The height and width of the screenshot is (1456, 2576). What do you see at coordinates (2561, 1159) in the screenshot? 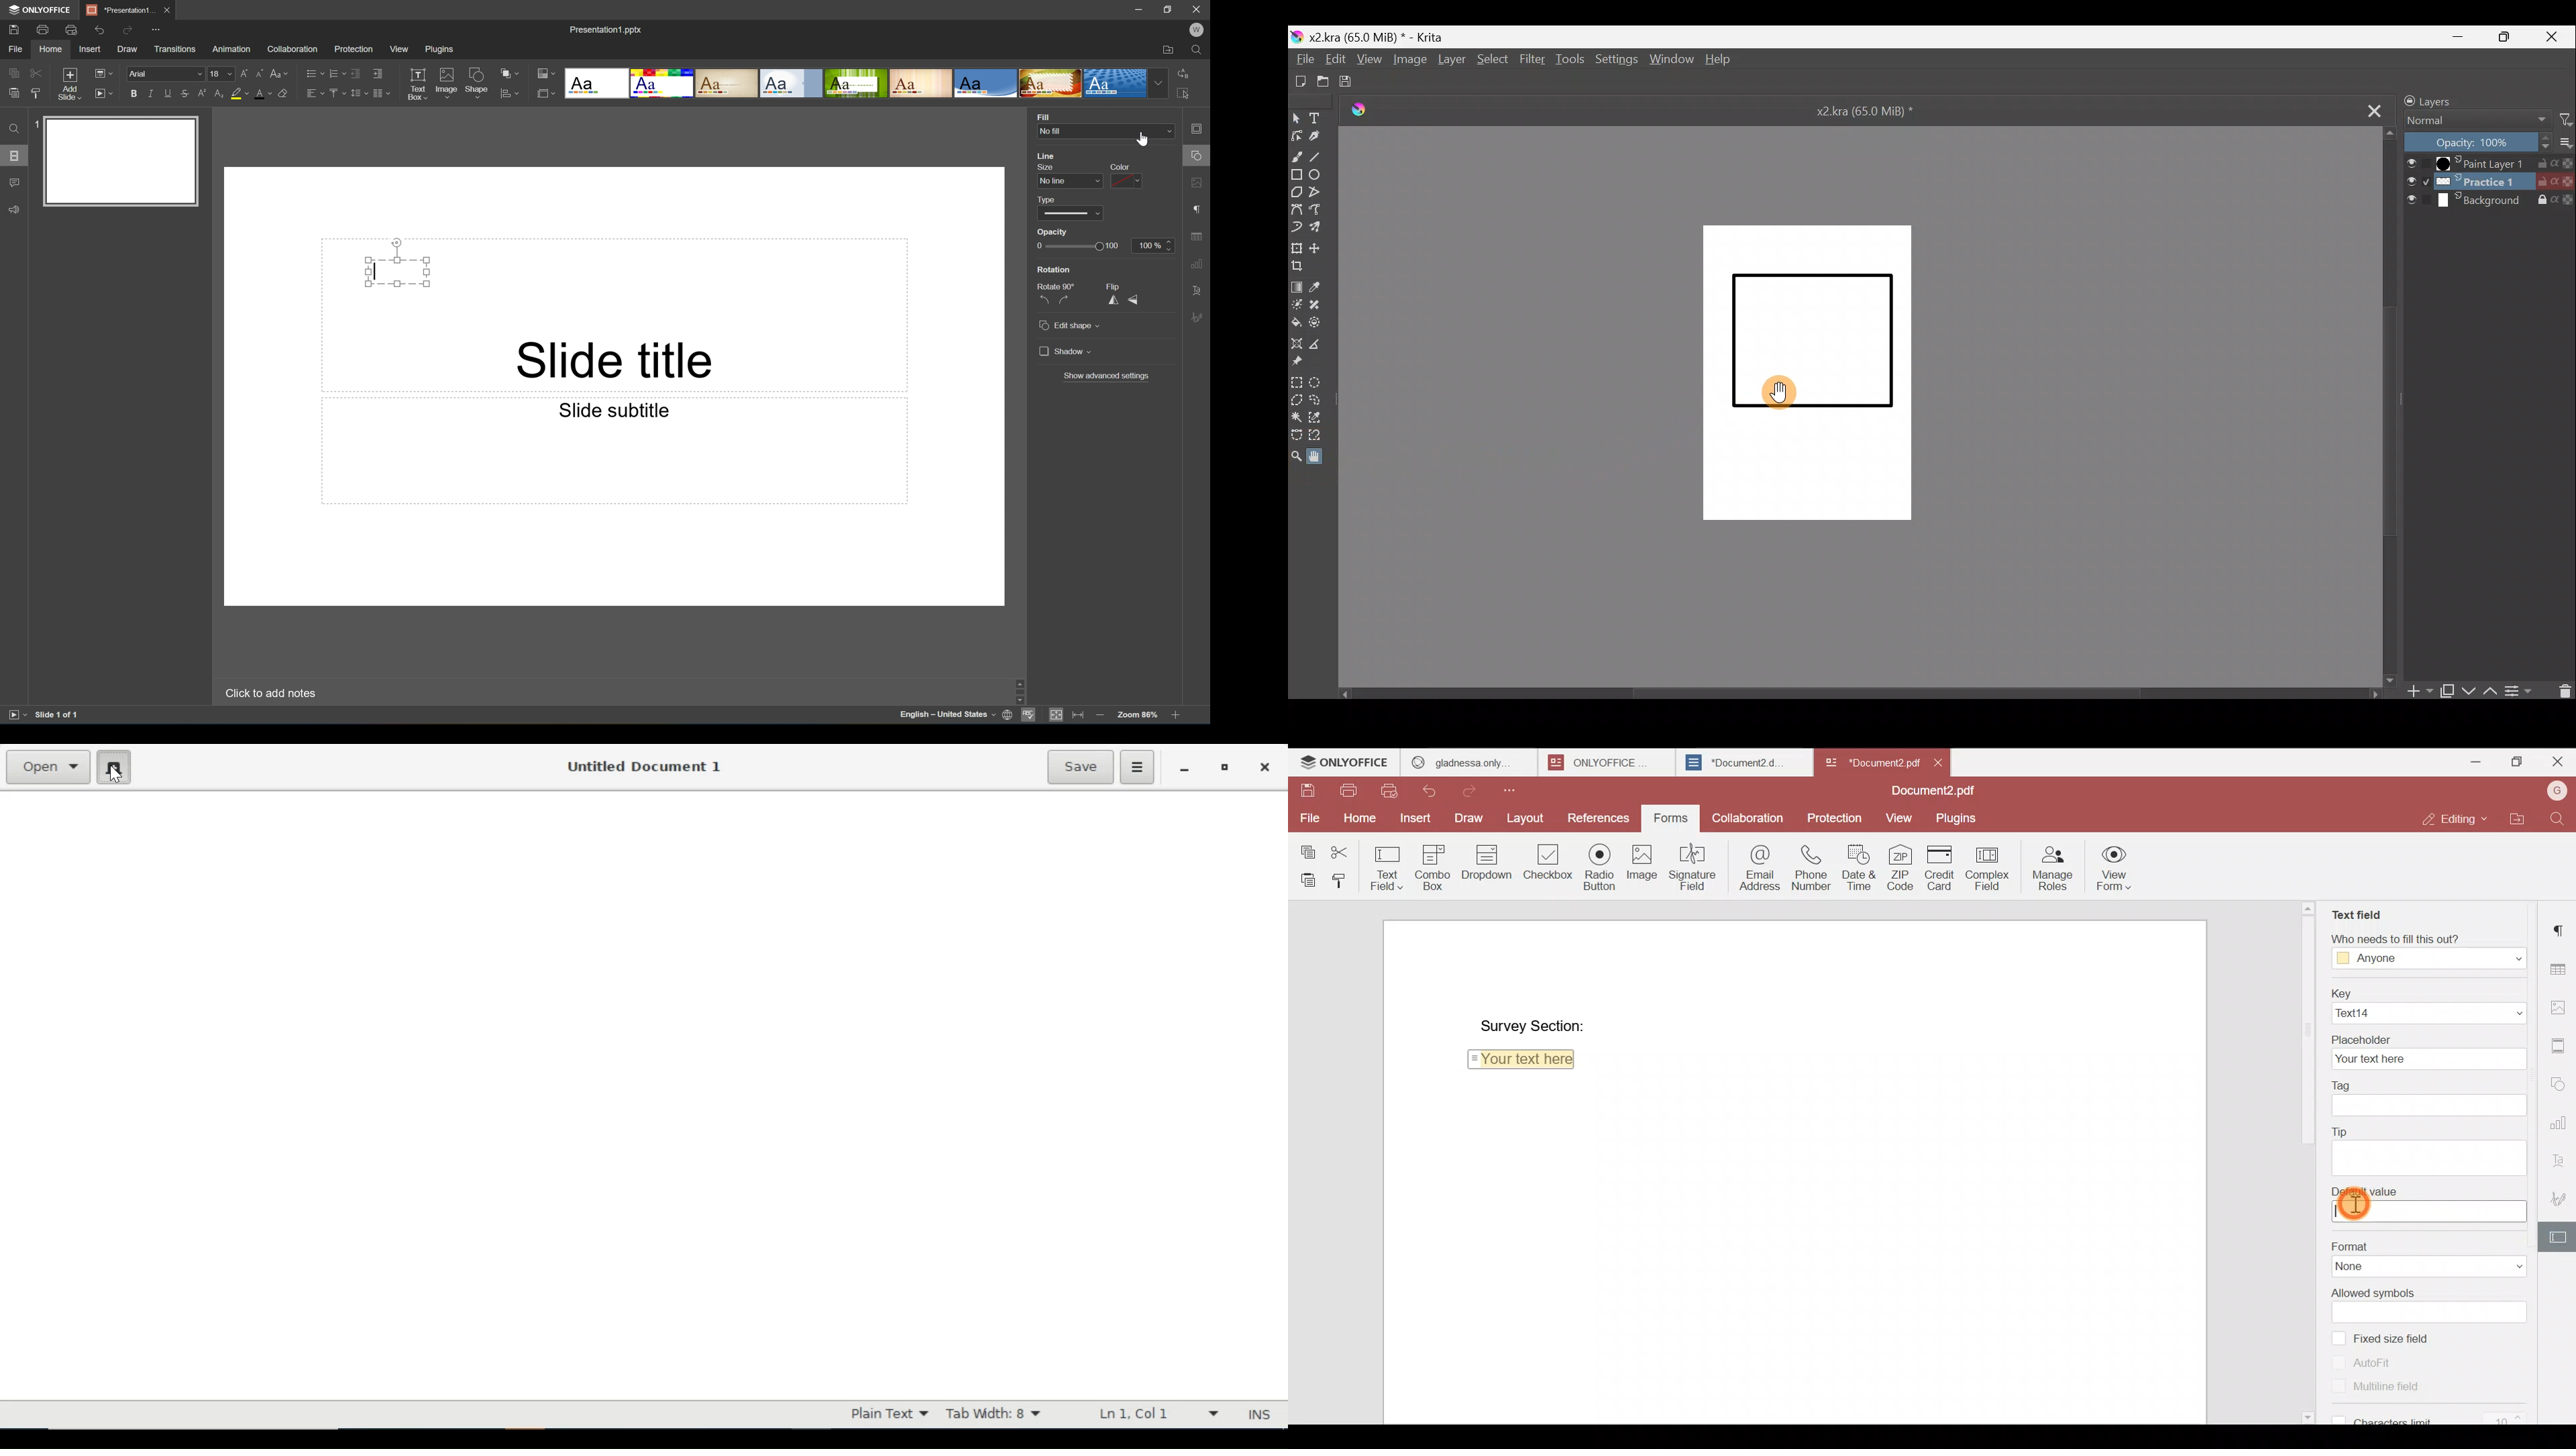
I see `Text Art settings` at bounding box center [2561, 1159].